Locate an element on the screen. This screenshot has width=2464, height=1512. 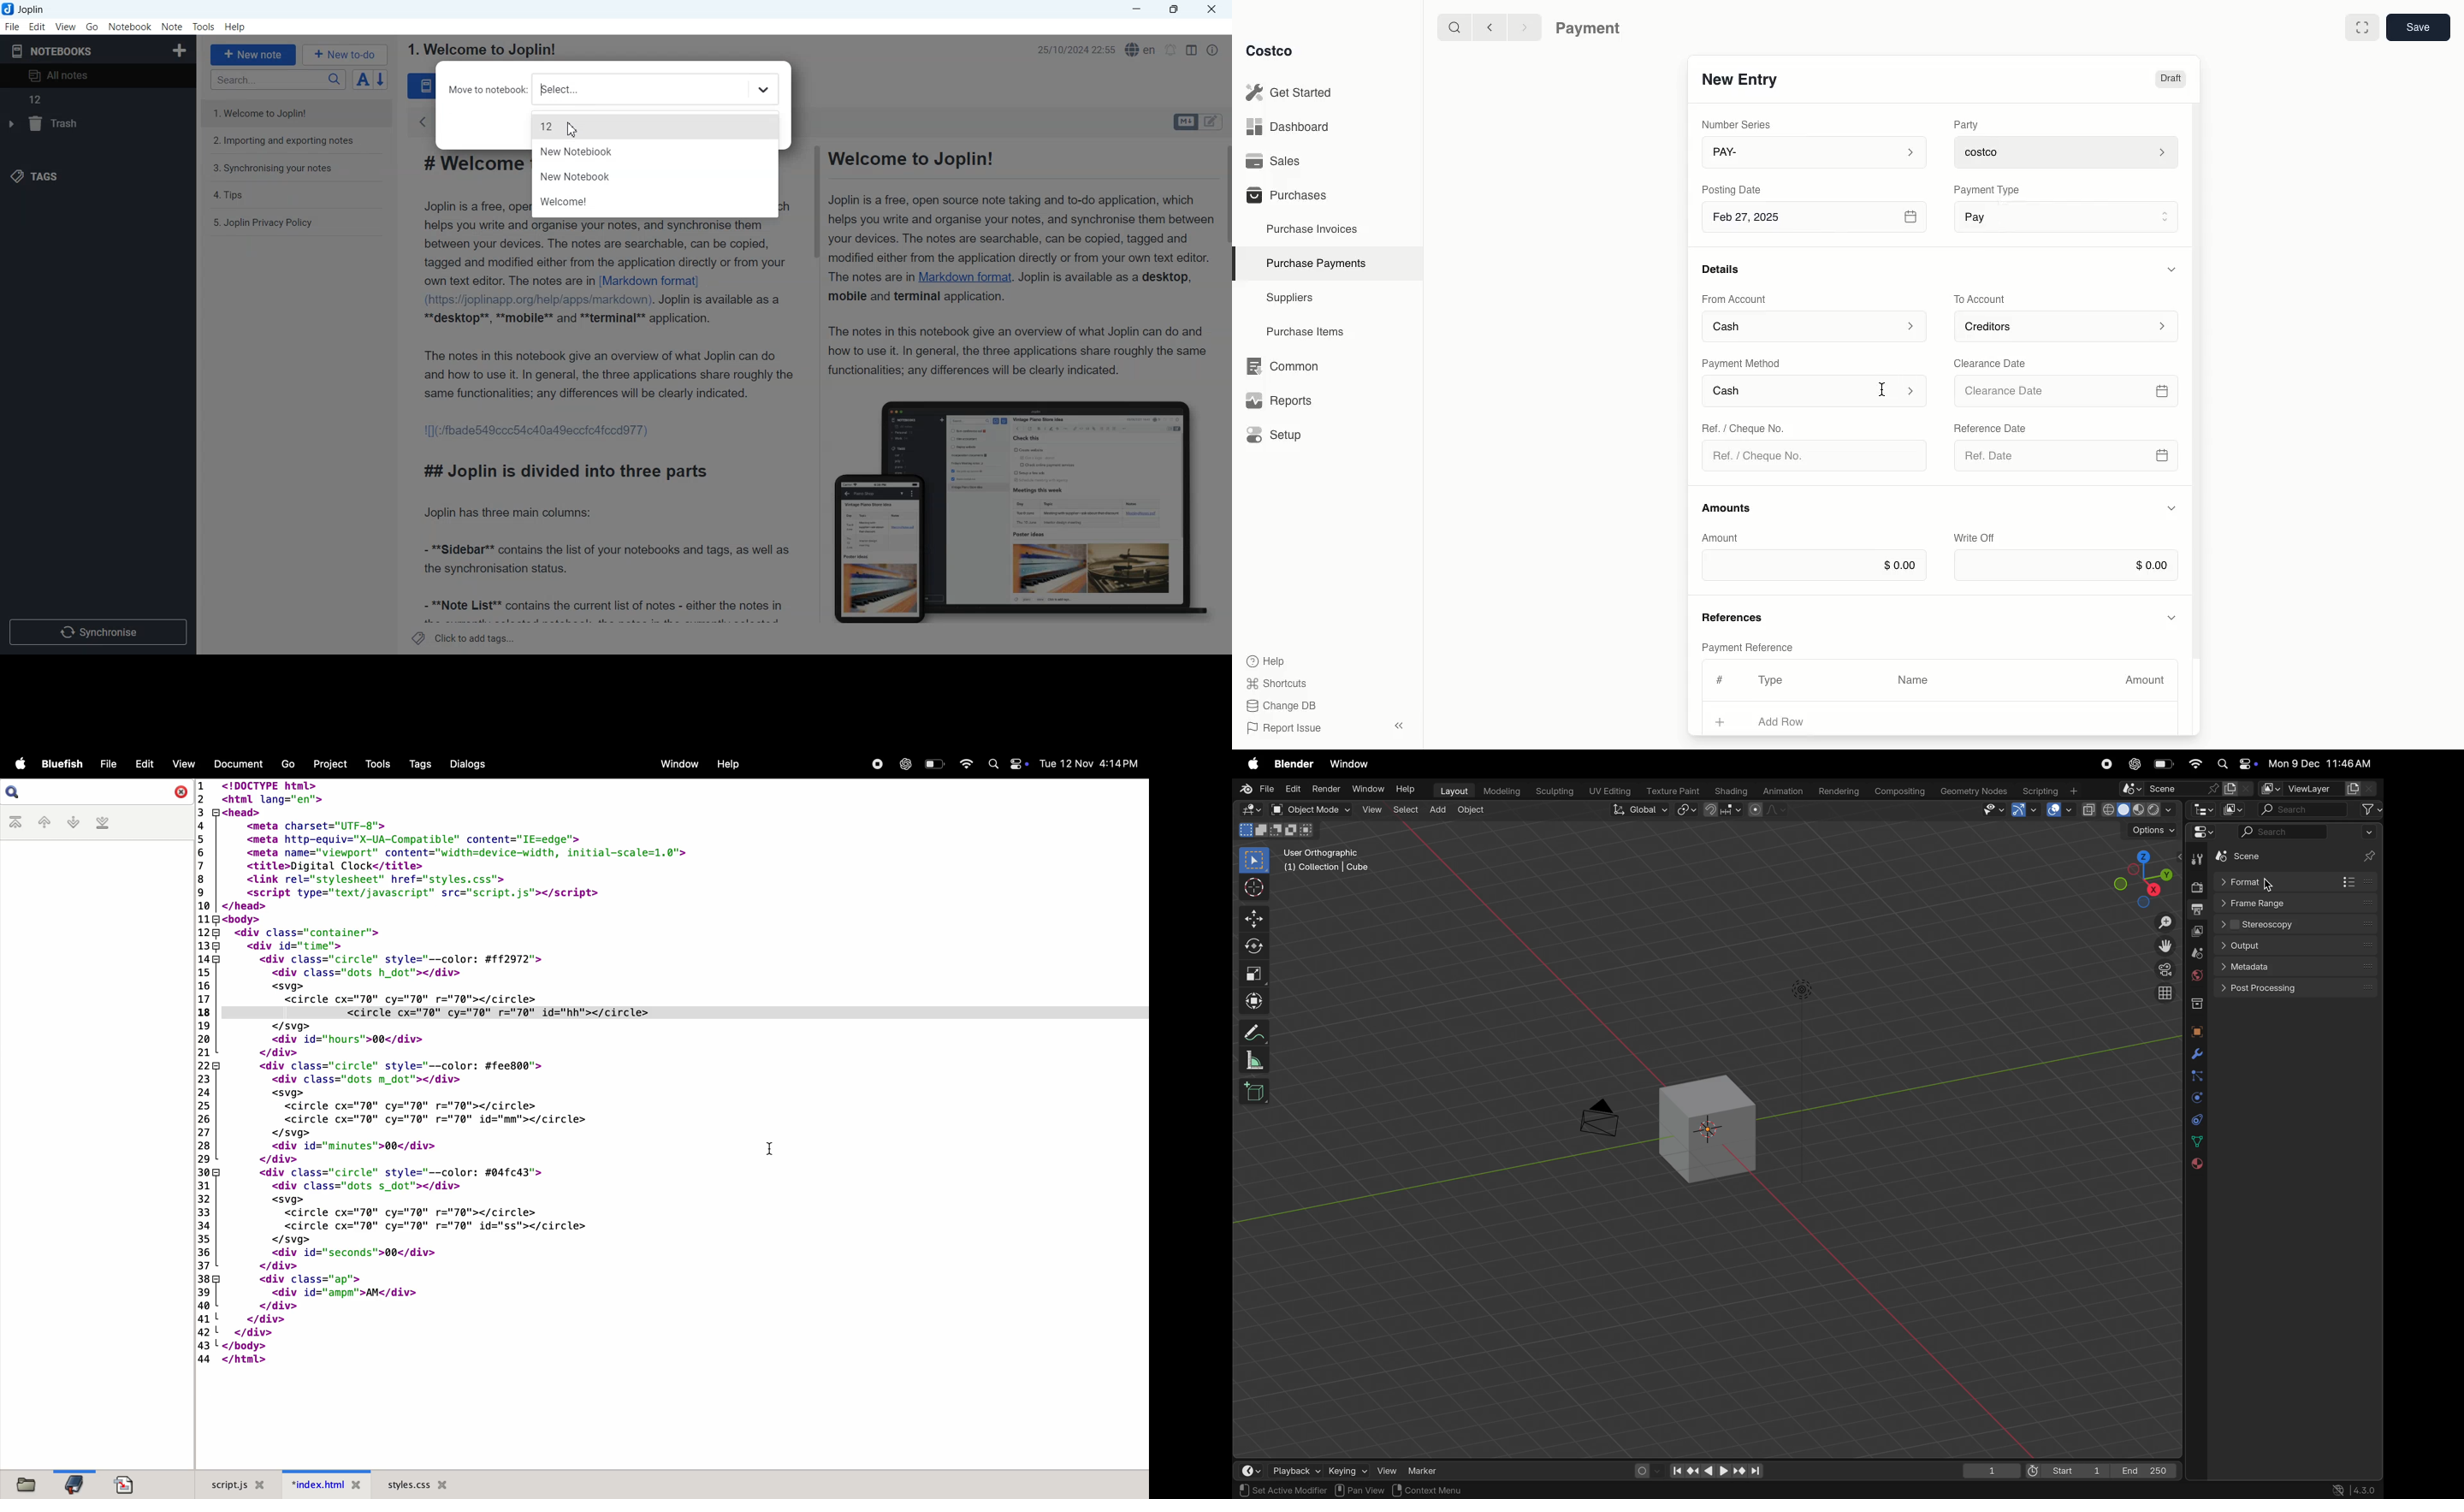
time frame is located at coordinates (1252, 1470).